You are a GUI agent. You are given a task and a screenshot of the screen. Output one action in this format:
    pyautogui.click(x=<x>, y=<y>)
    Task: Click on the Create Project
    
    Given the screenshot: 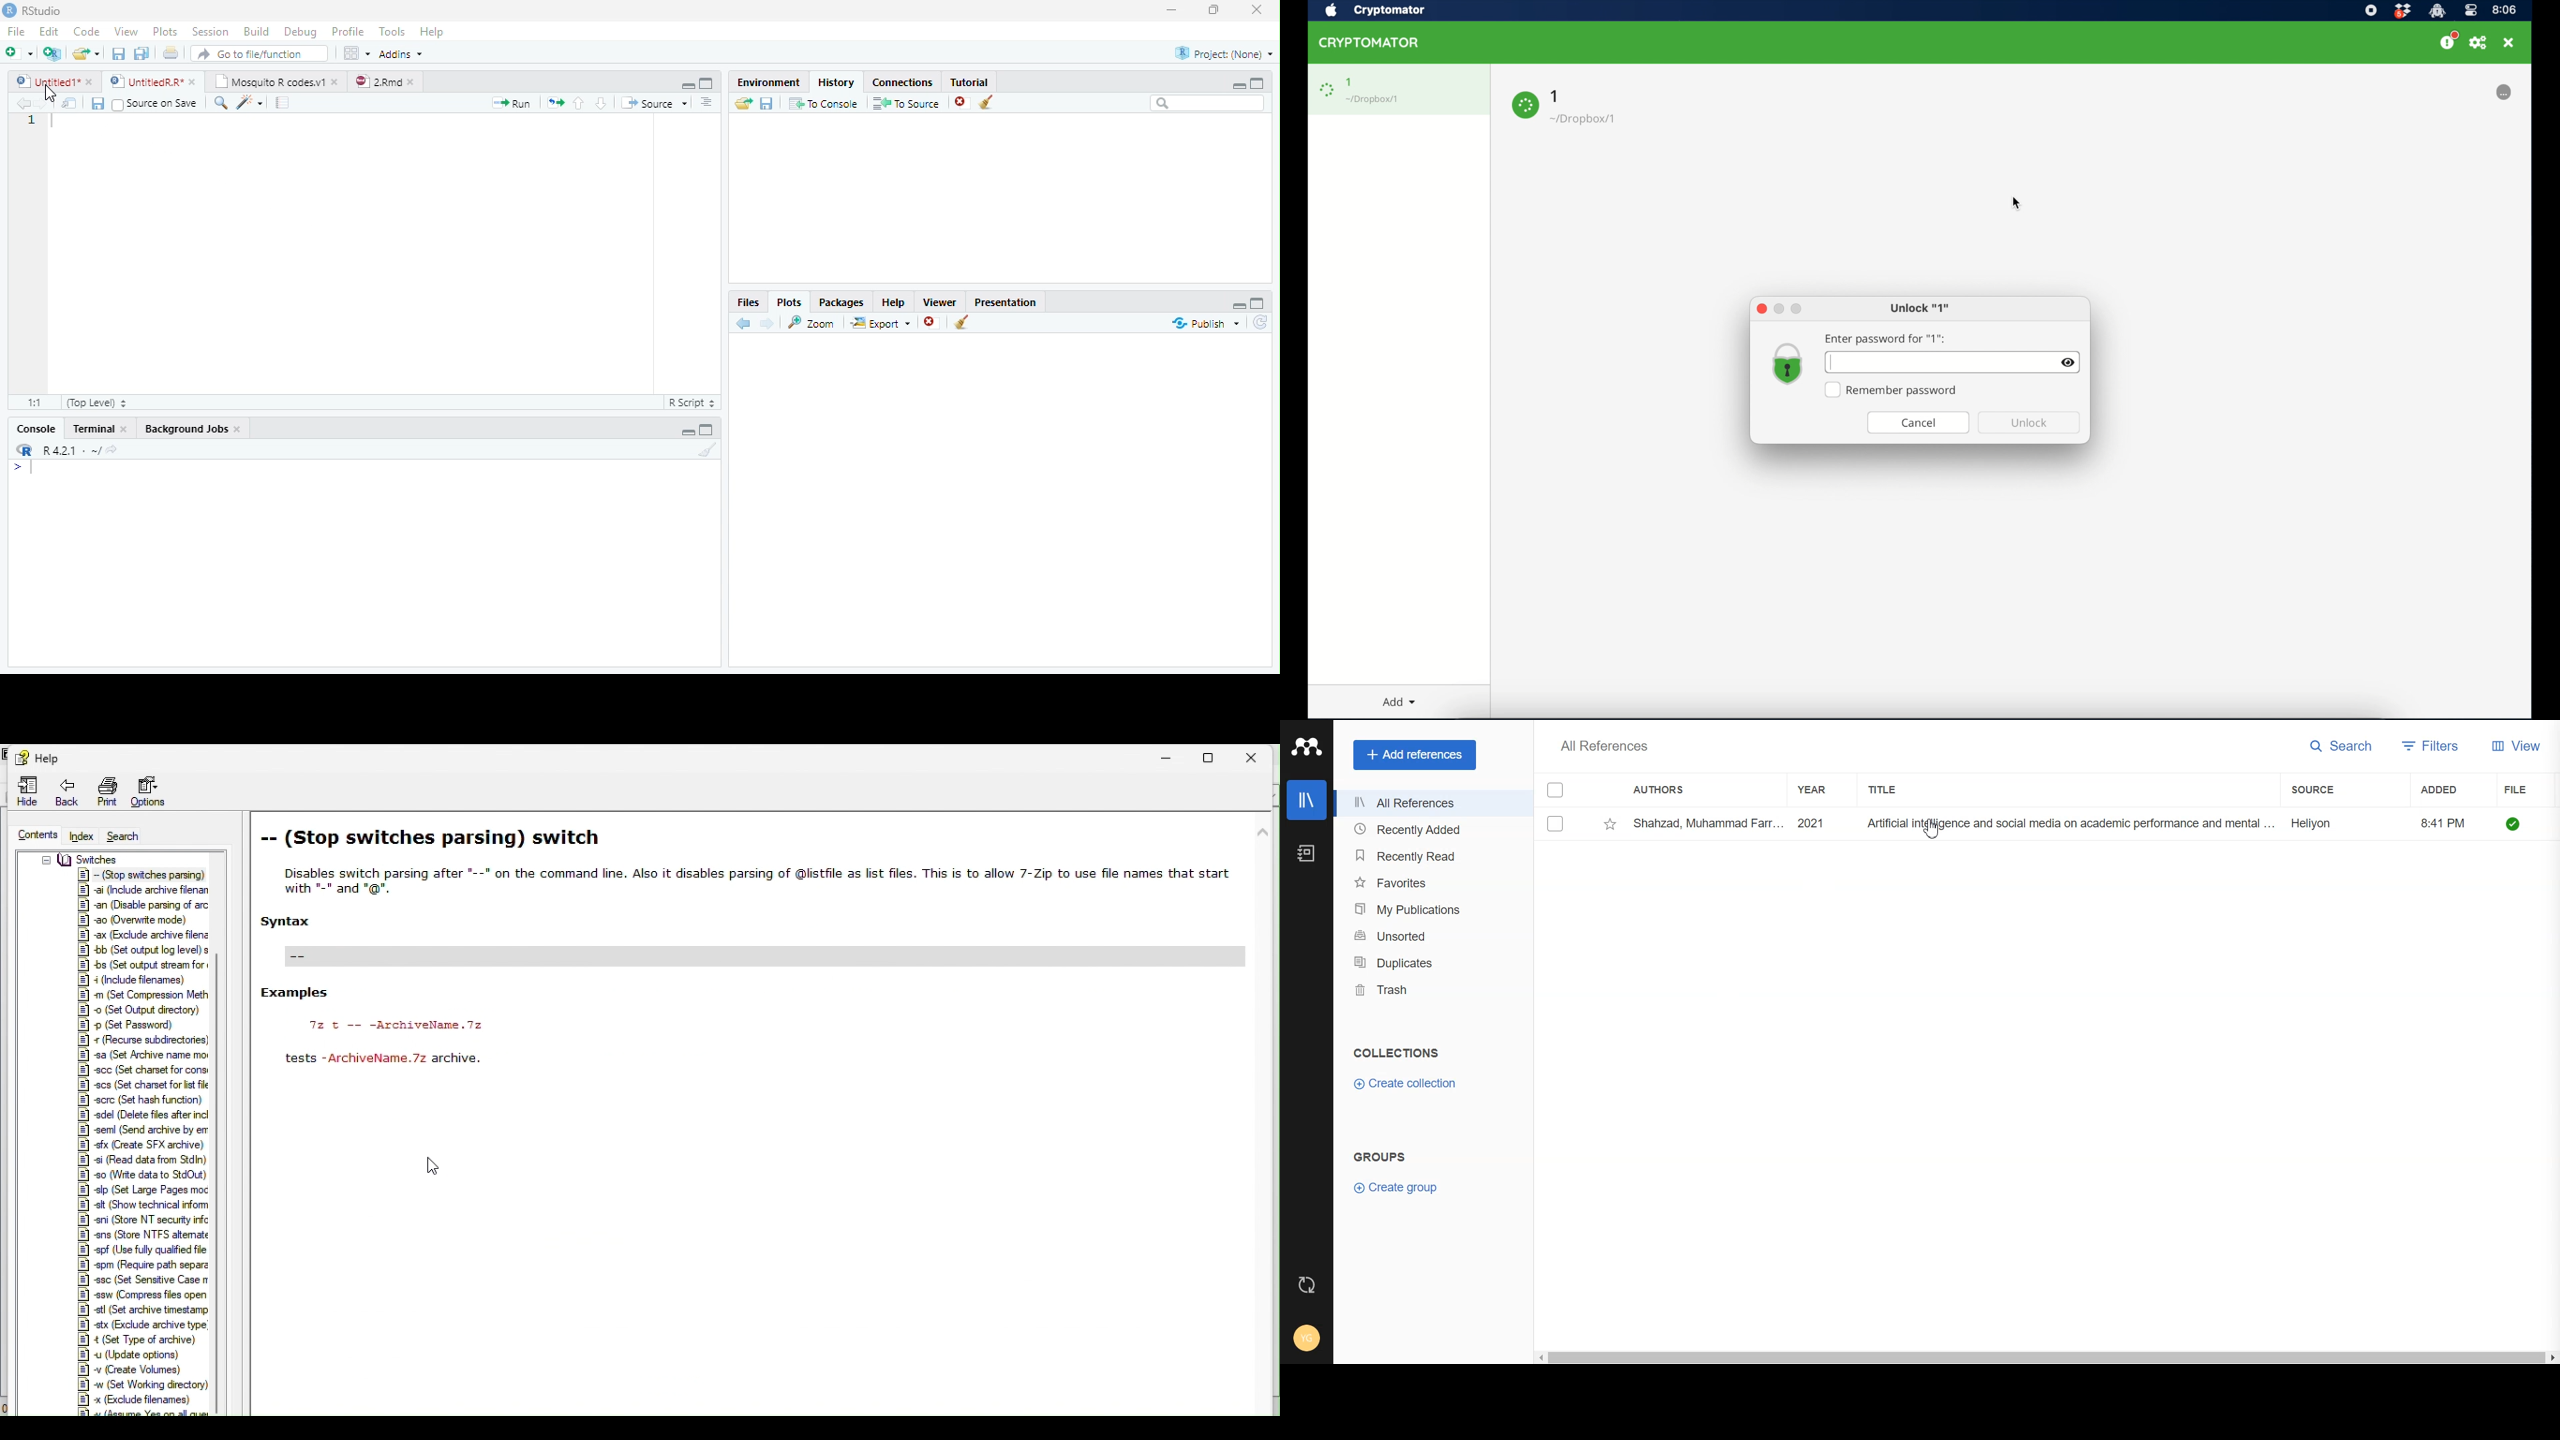 What is the action you would take?
    pyautogui.click(x=52, y=54)
    